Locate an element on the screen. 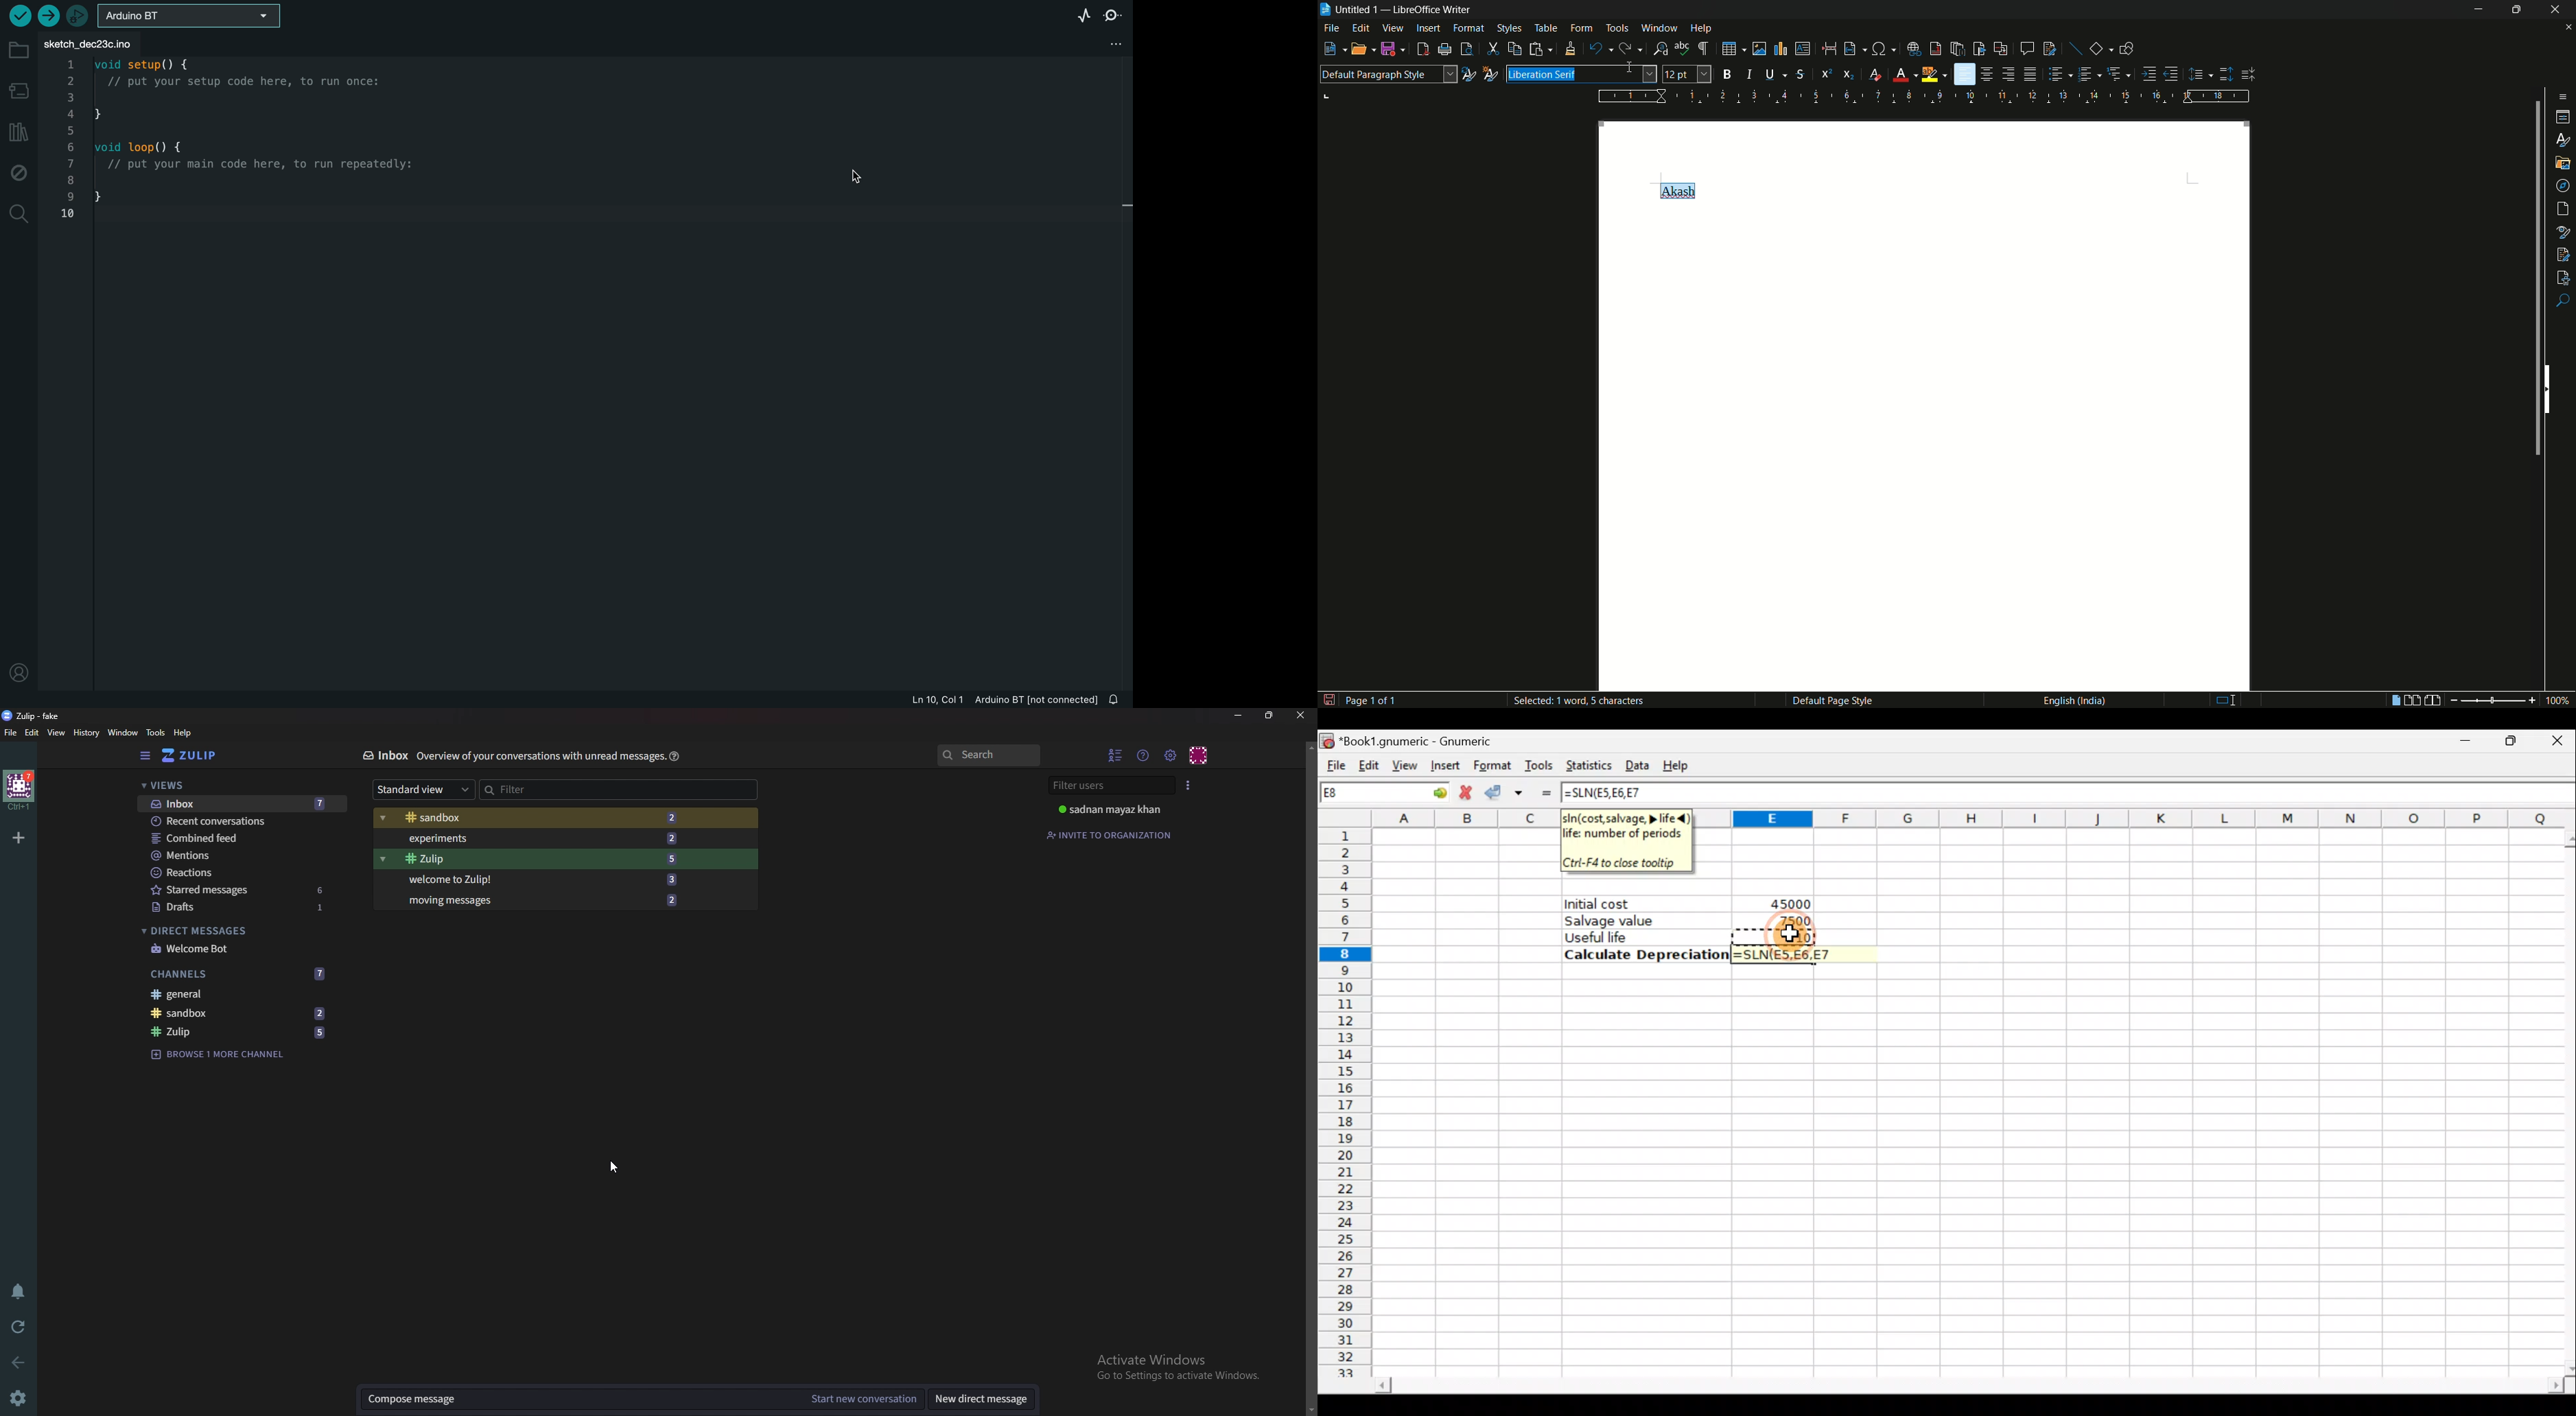  insert footnote is located at coordinates (1936, 49).